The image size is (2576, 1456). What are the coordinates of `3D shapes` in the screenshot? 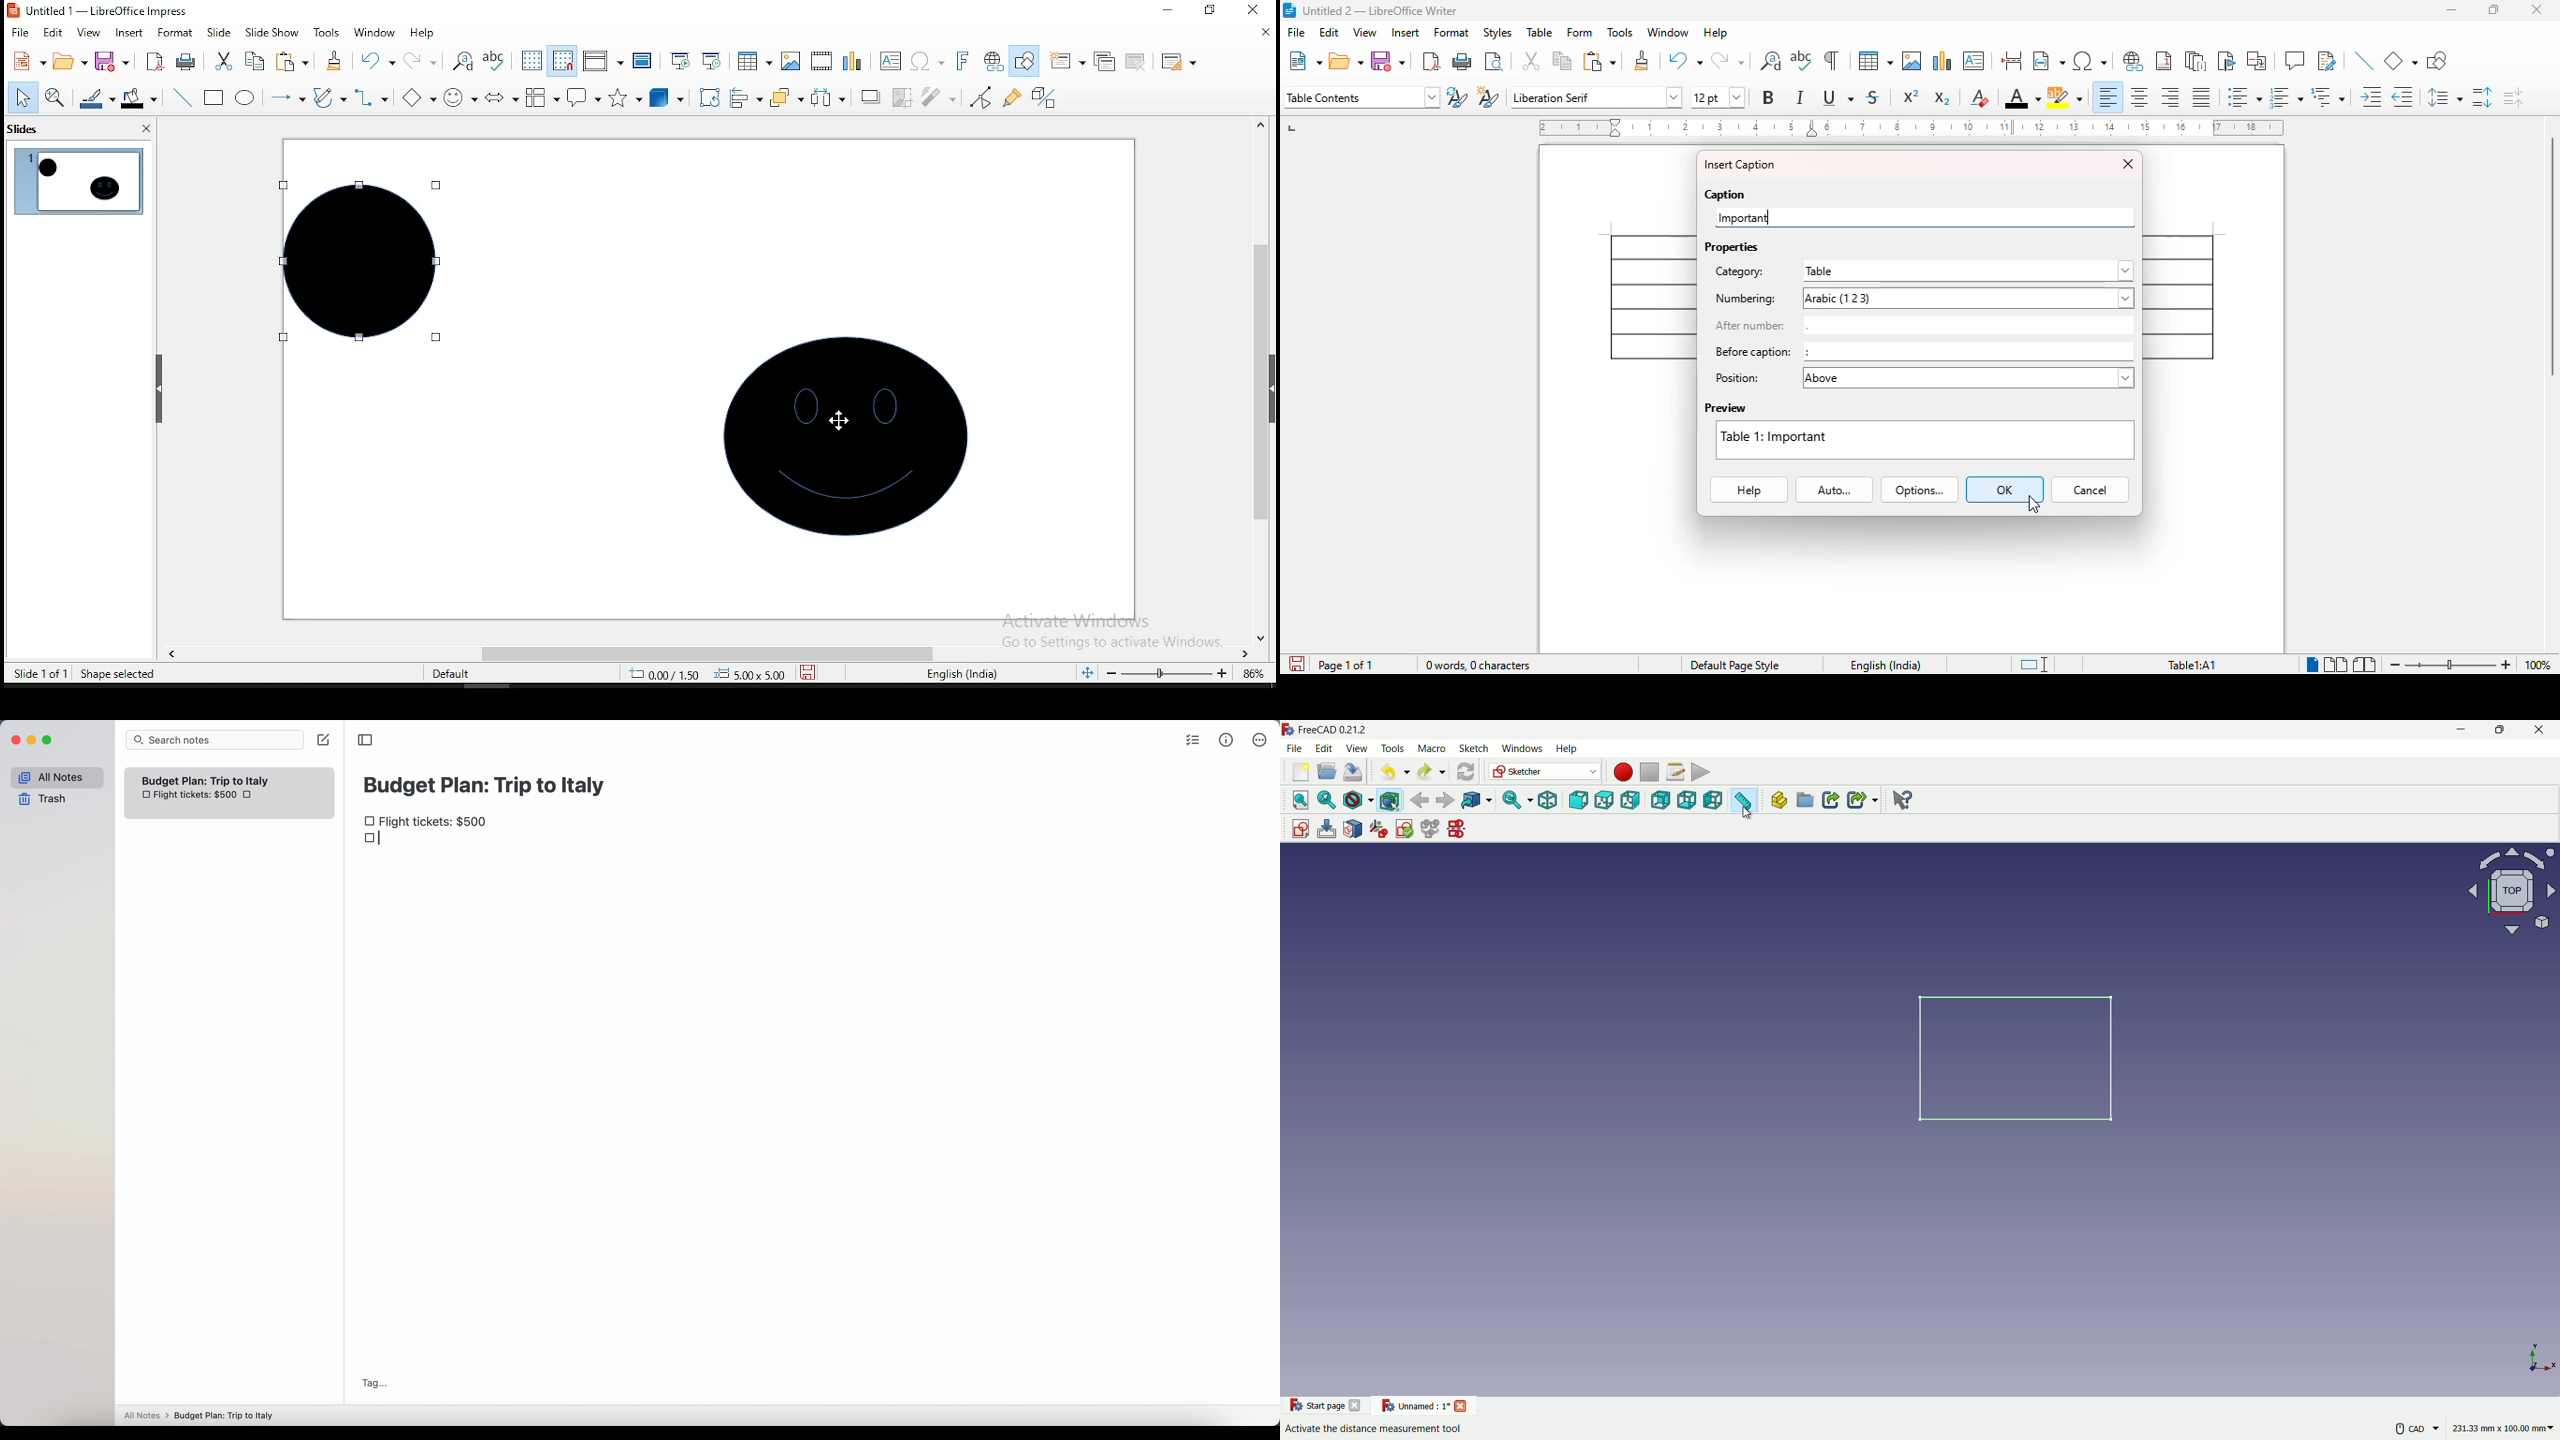 It's located at (667, 99).